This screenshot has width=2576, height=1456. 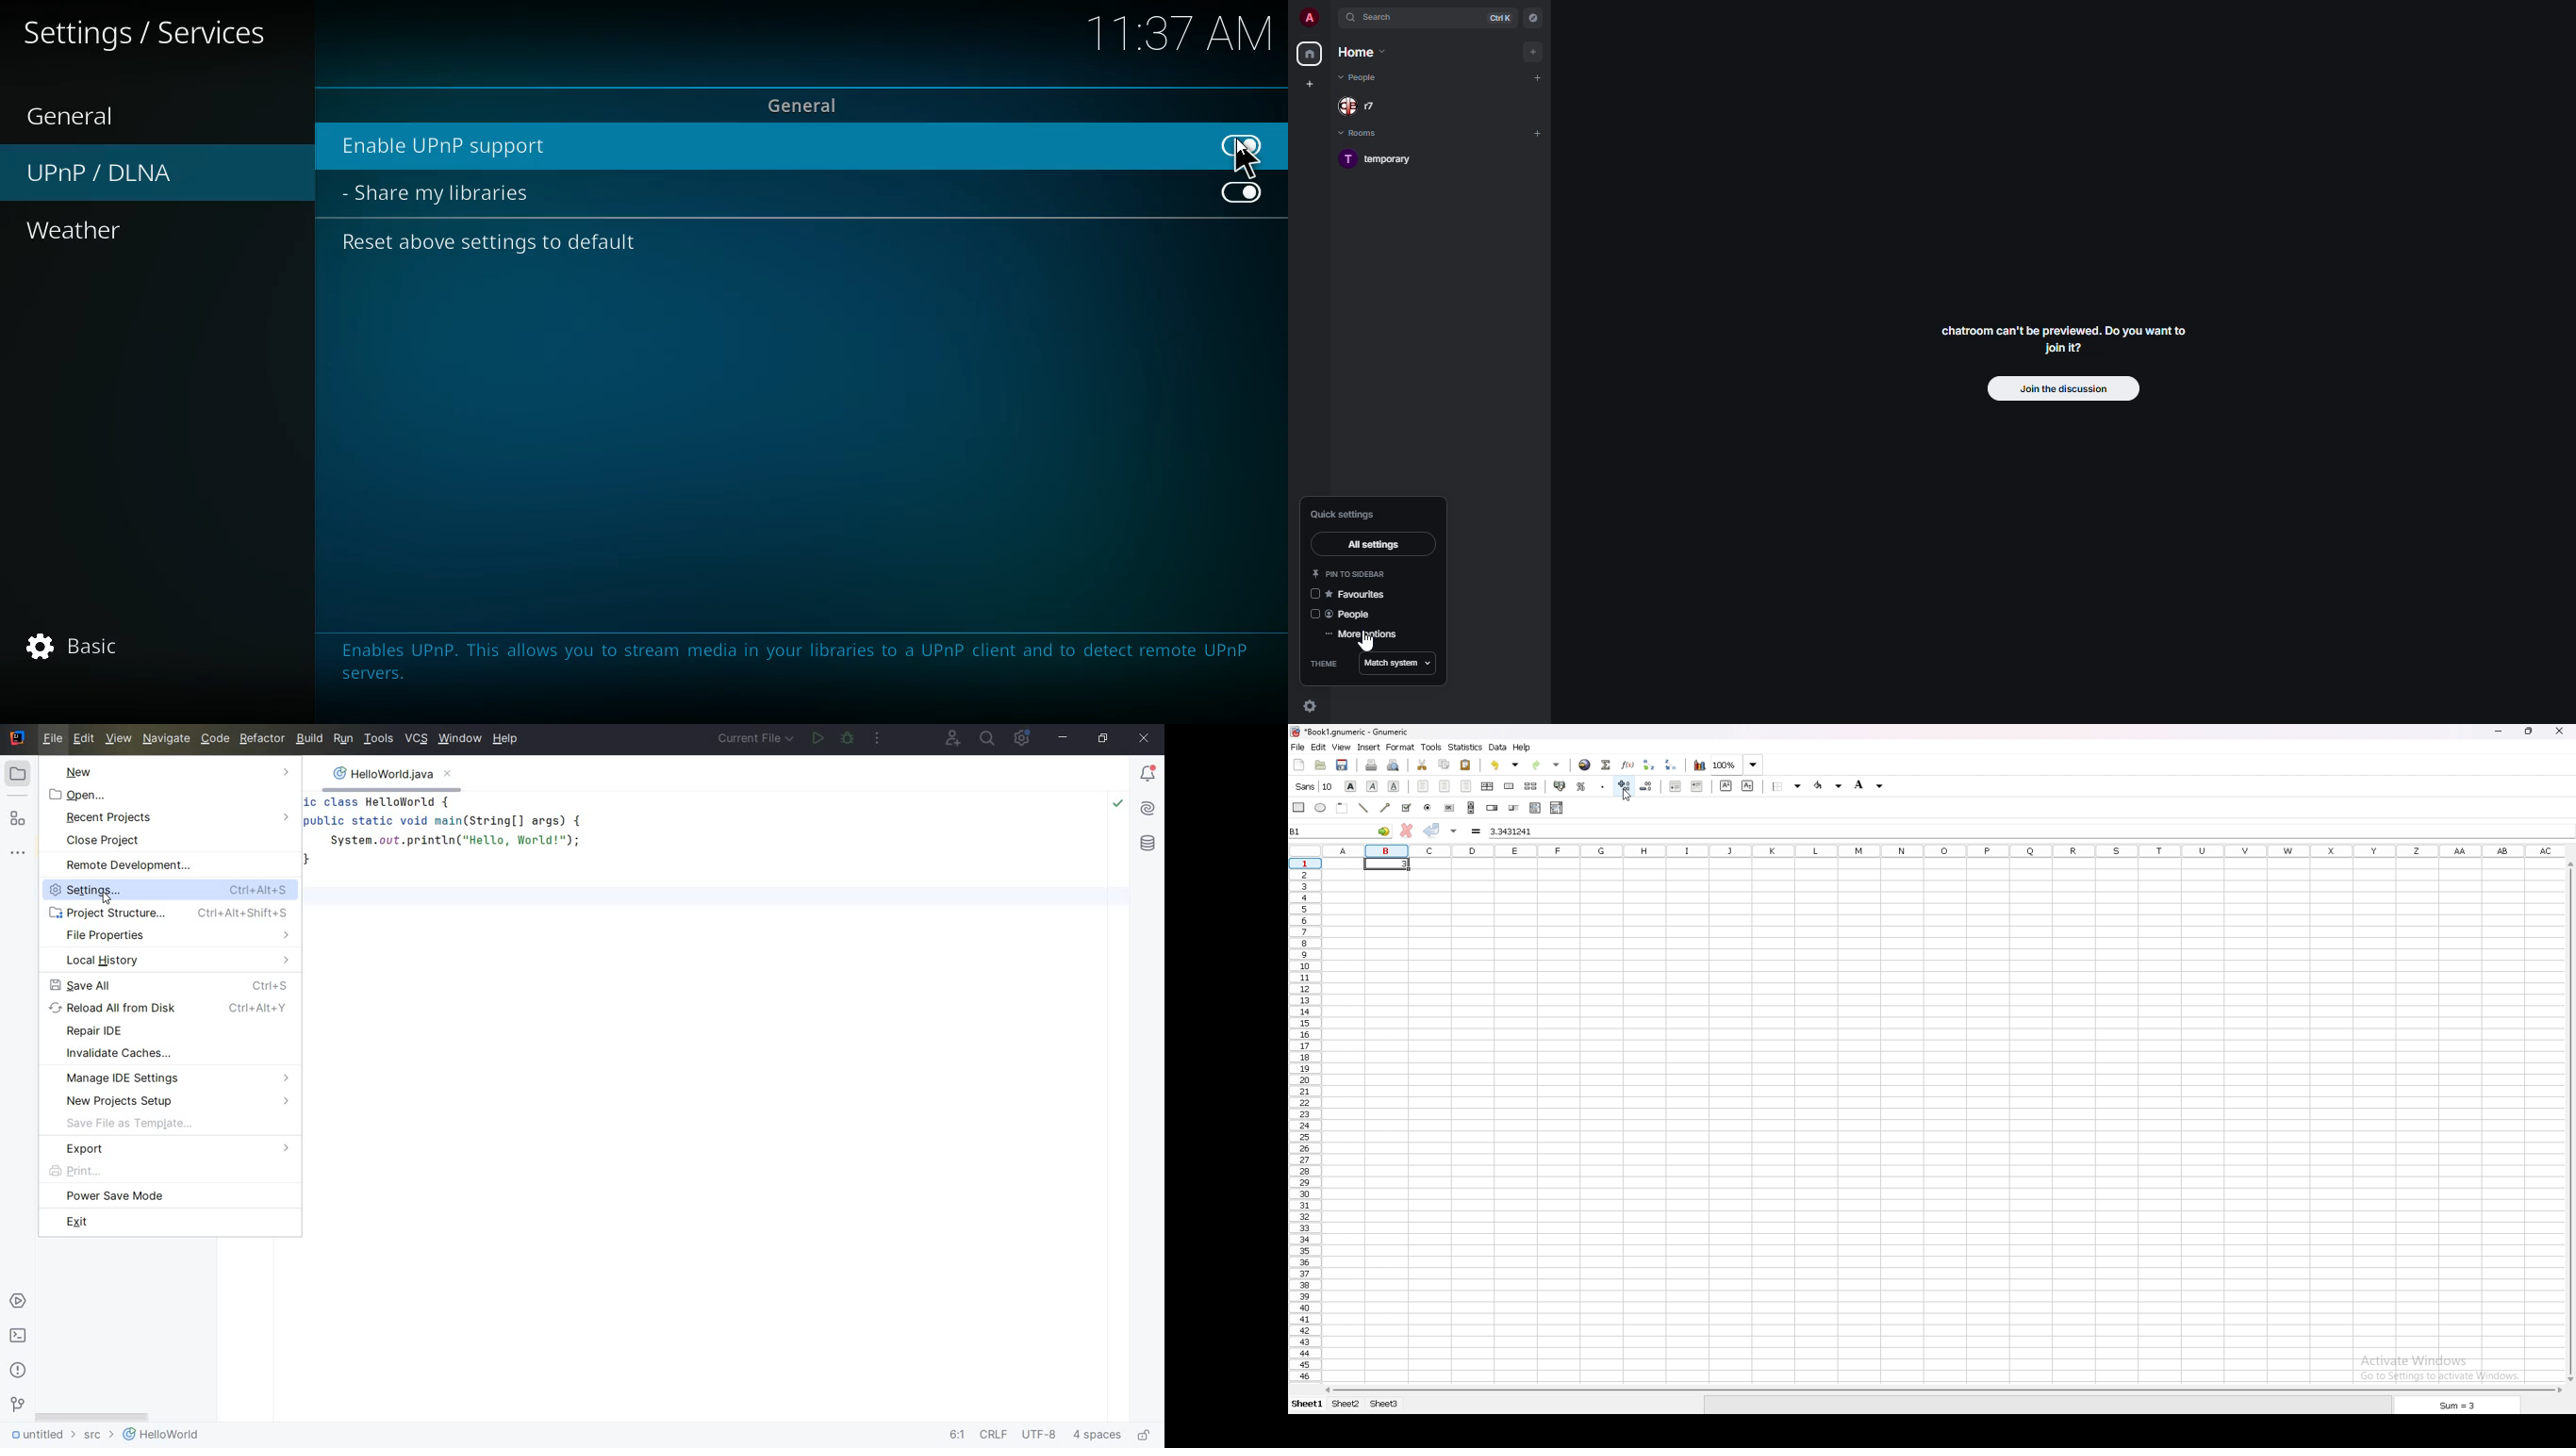 What do you see at coordinates (1250, 147) in the screenshot?
I see `on` at bounding box center [1250, 147].